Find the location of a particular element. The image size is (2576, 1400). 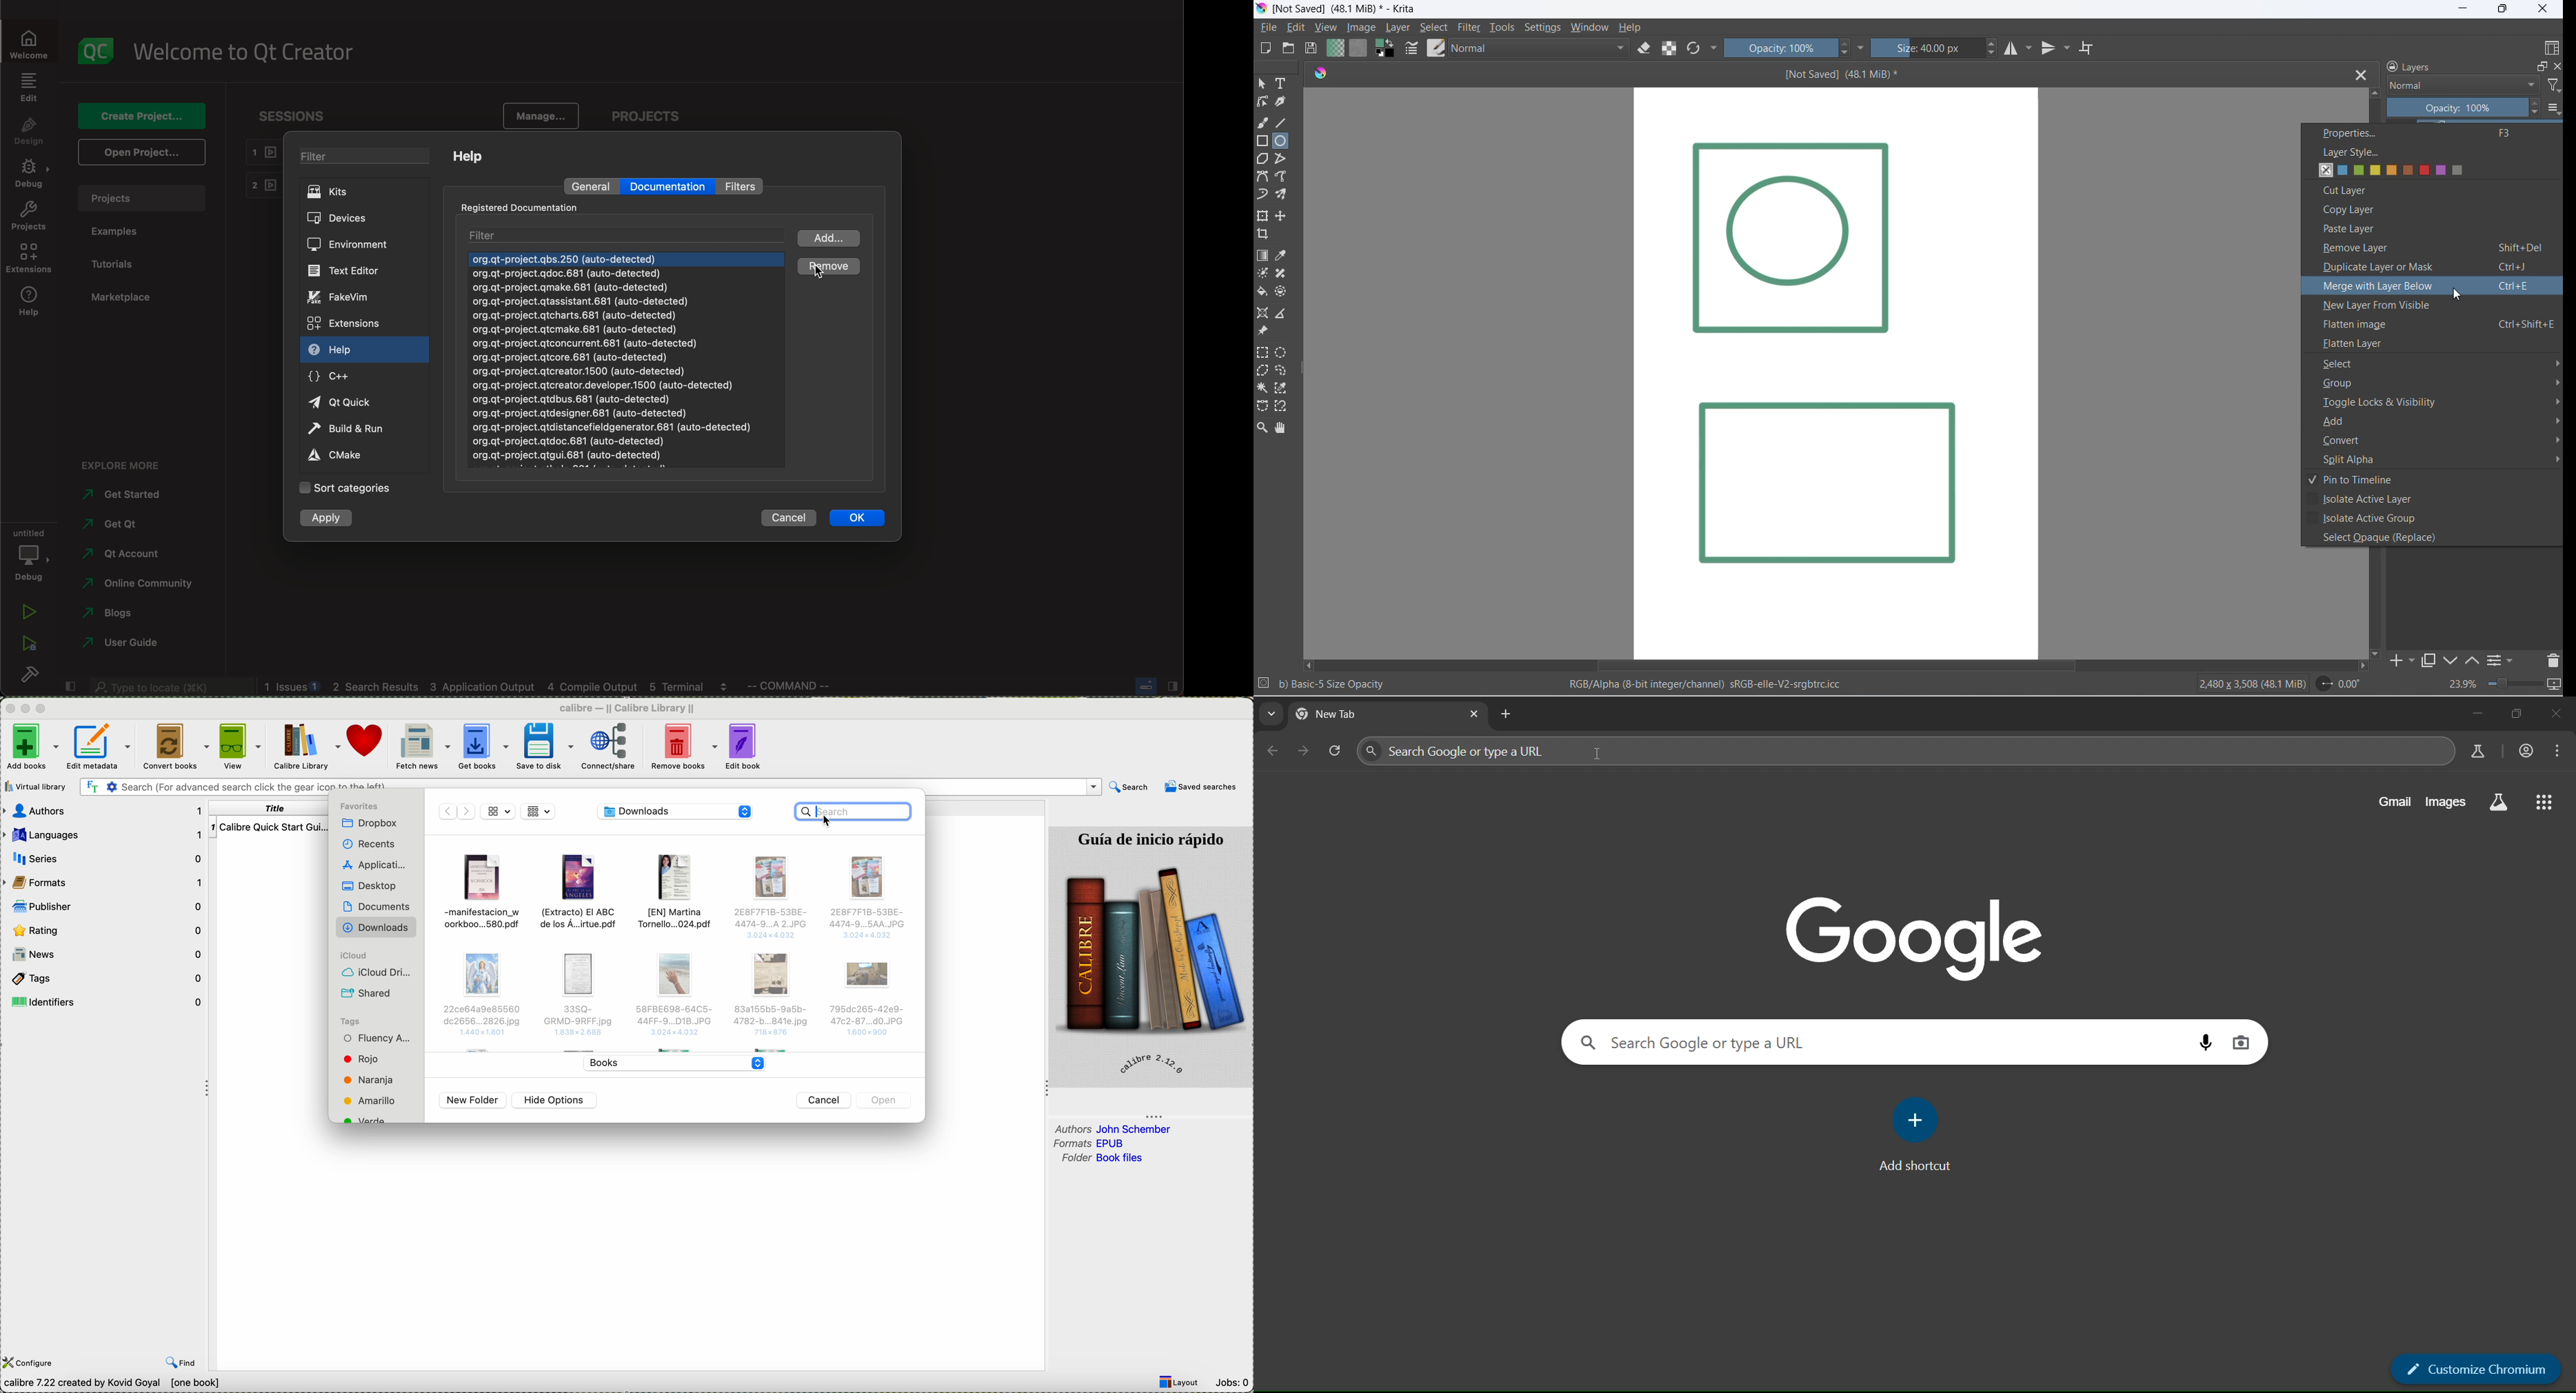

extensions is located at coordinates (33, 258).